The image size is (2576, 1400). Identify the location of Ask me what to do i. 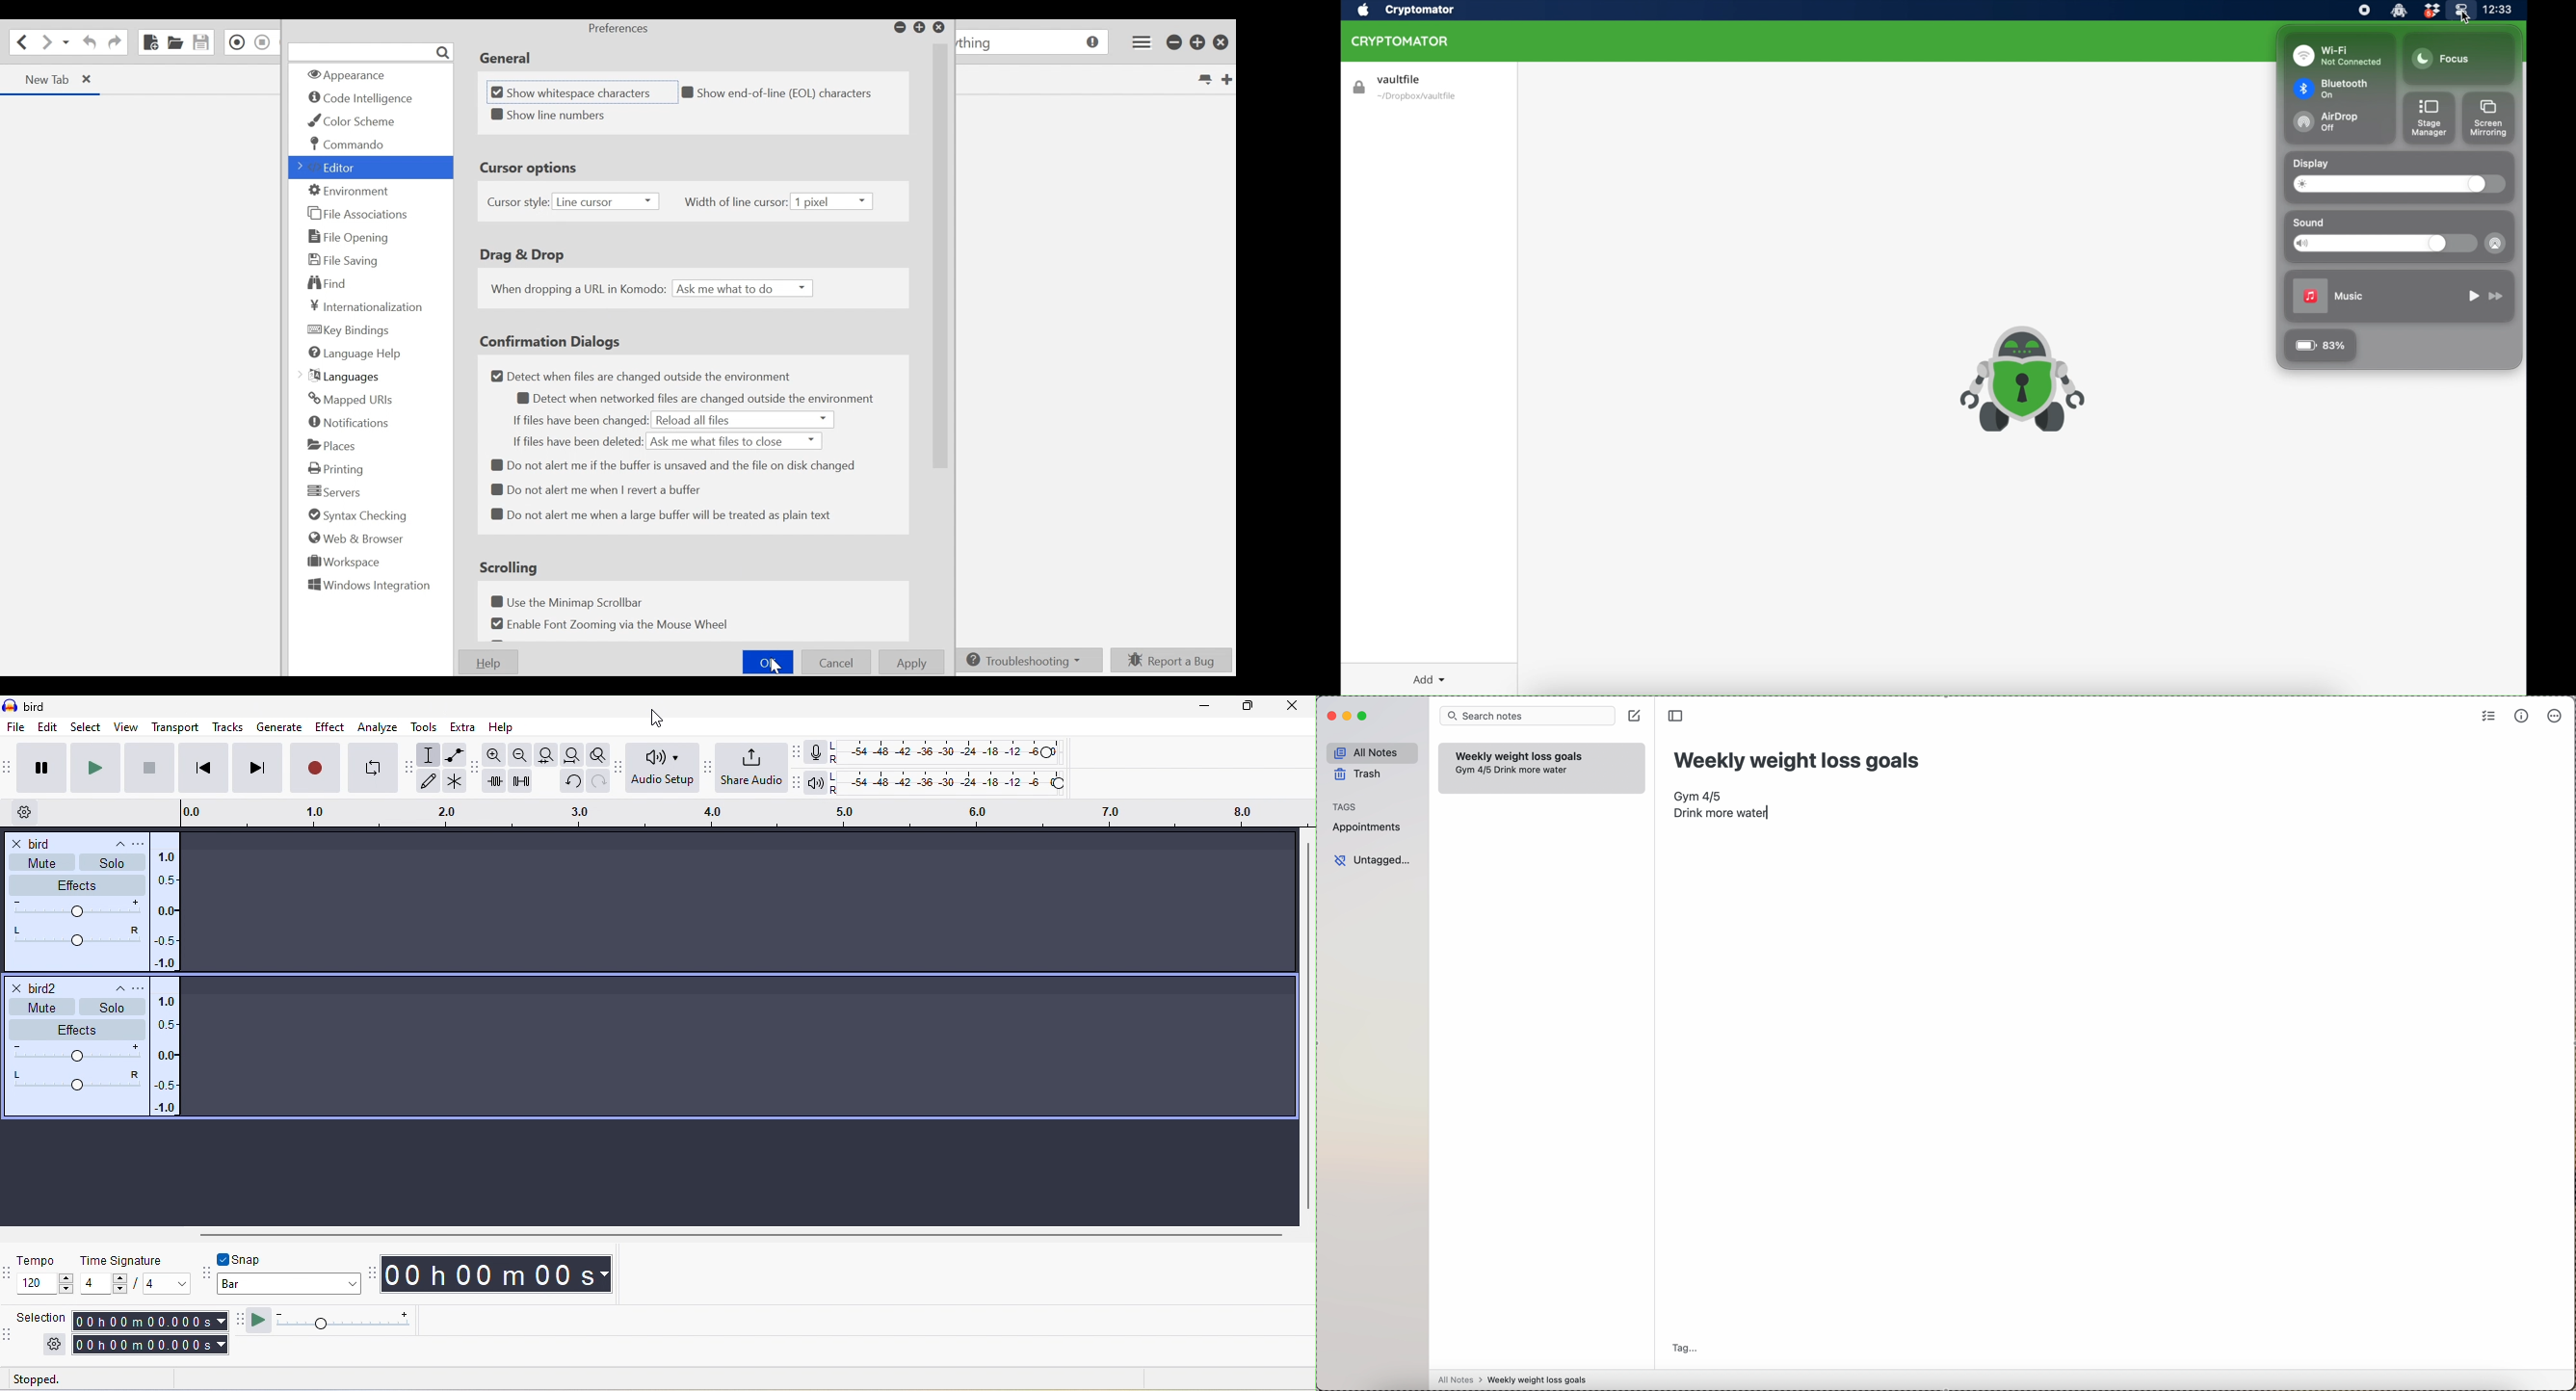
(743, 288).